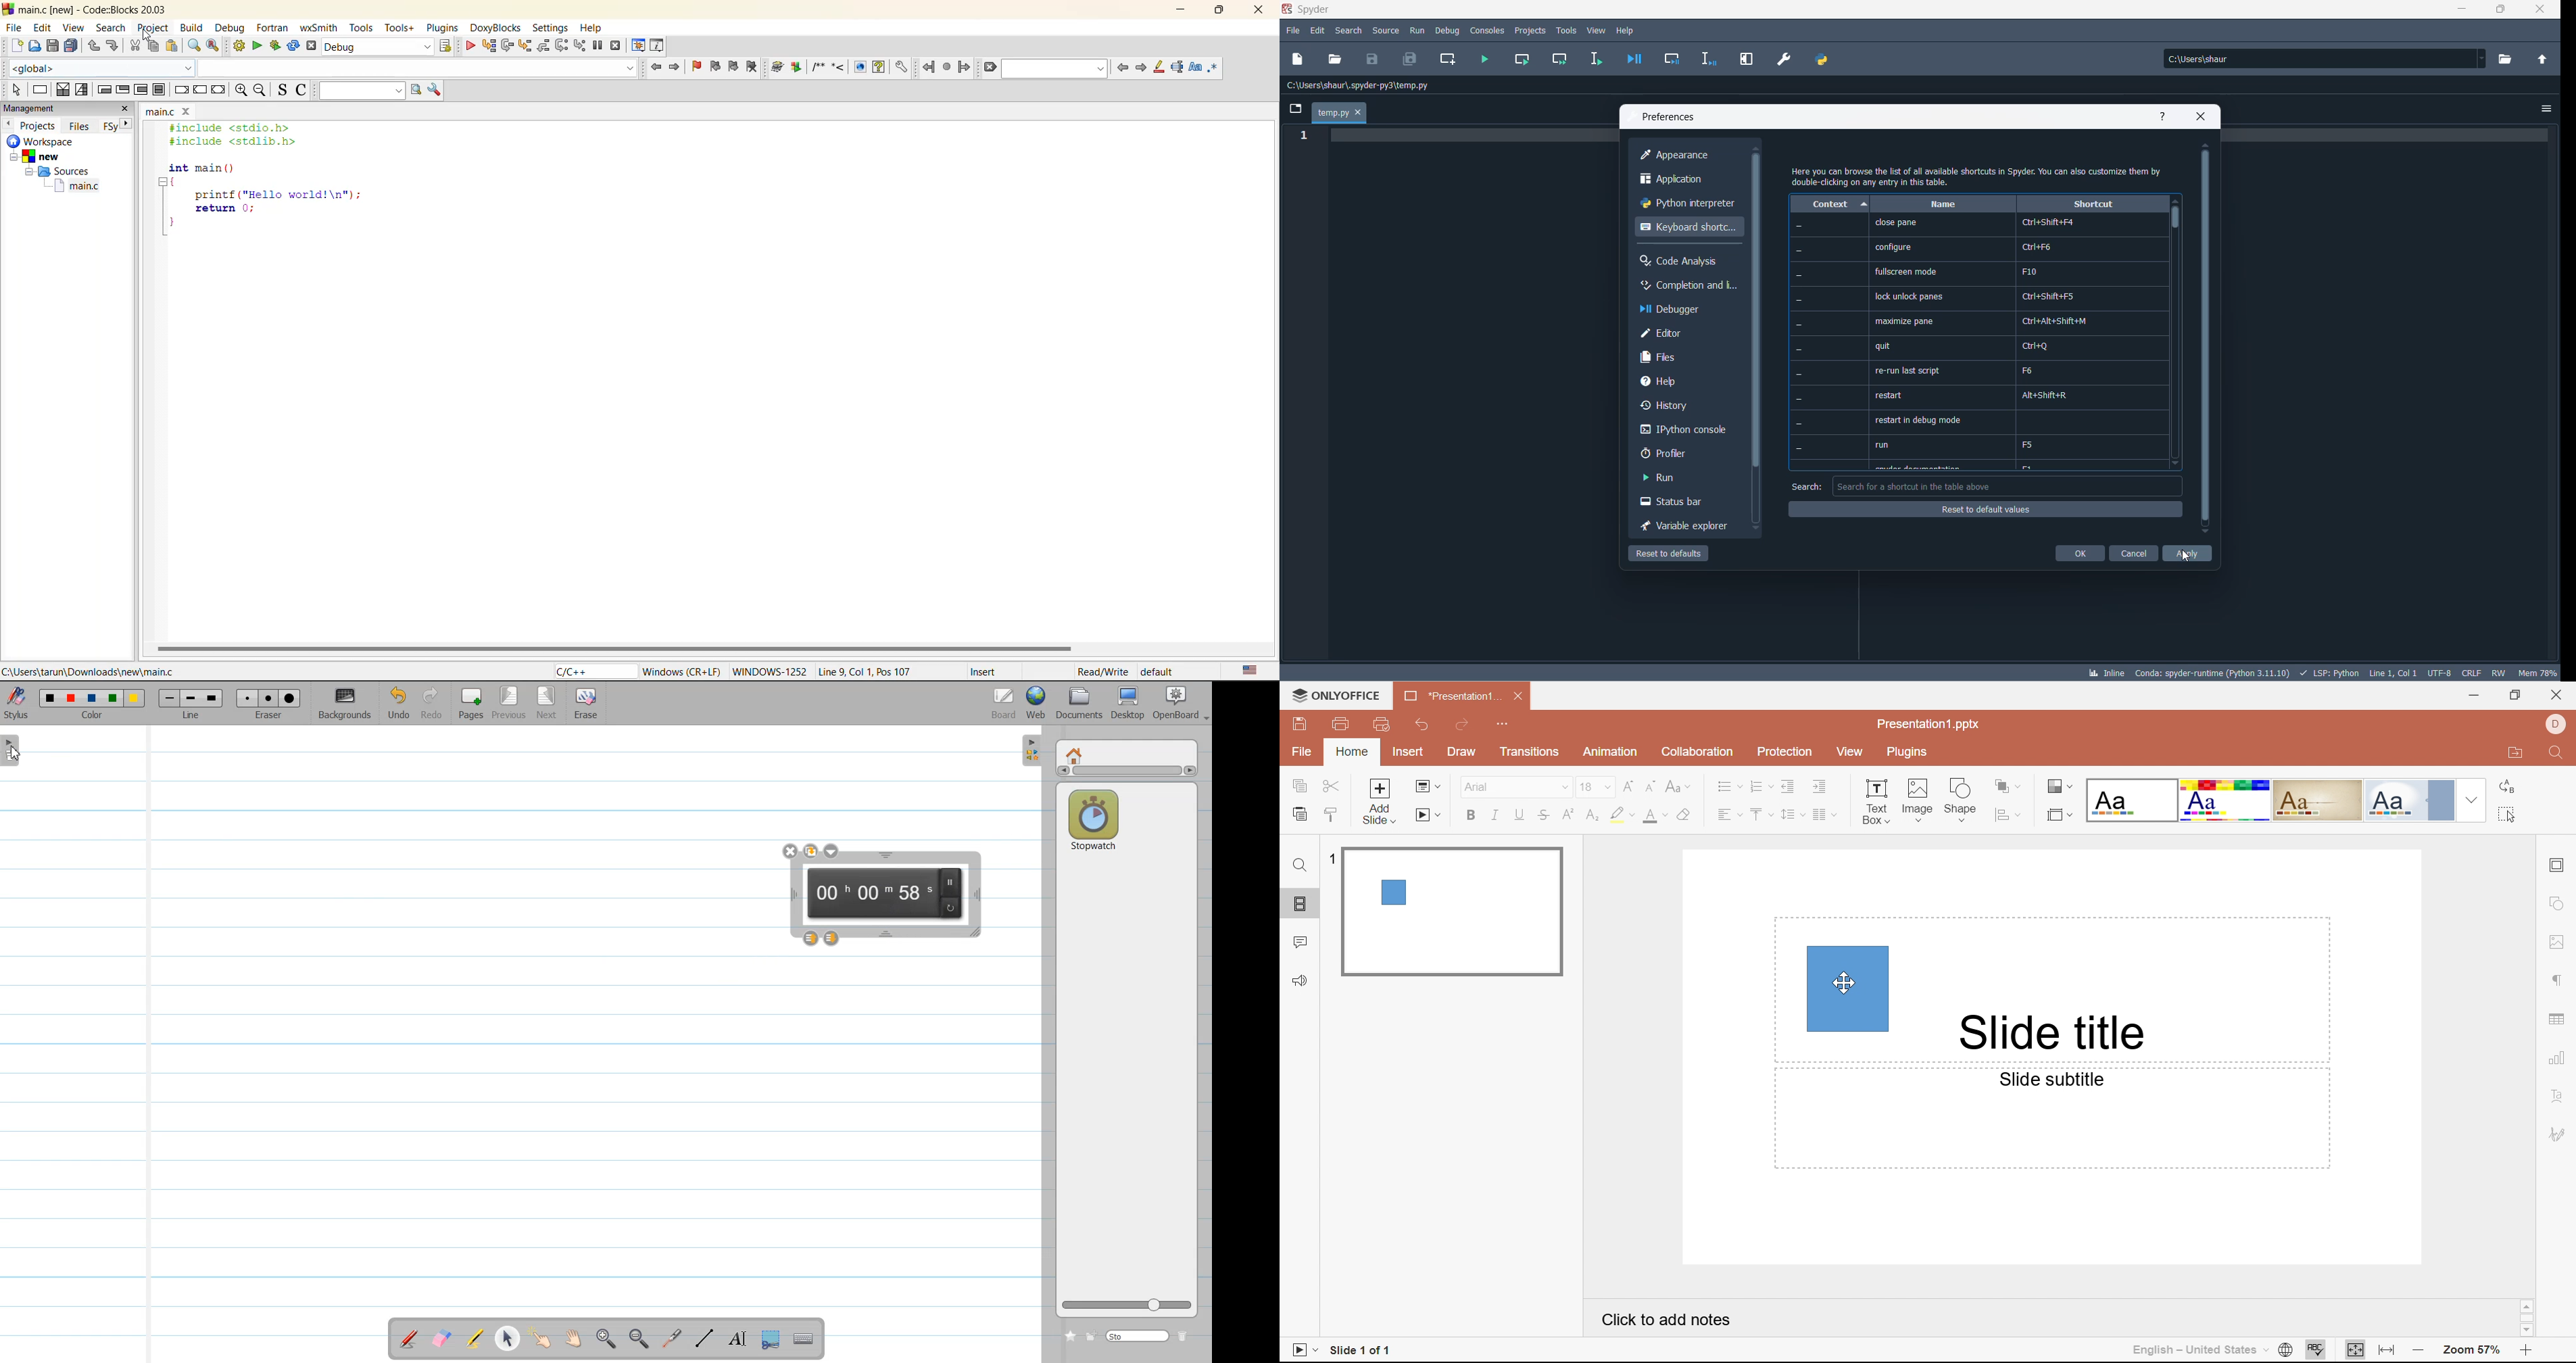 This screenshot has width=2576, height=1372. What do you see at coordinates (2203, 118) in the screenshot?
I see `close` at bounding box center [2203, 118].